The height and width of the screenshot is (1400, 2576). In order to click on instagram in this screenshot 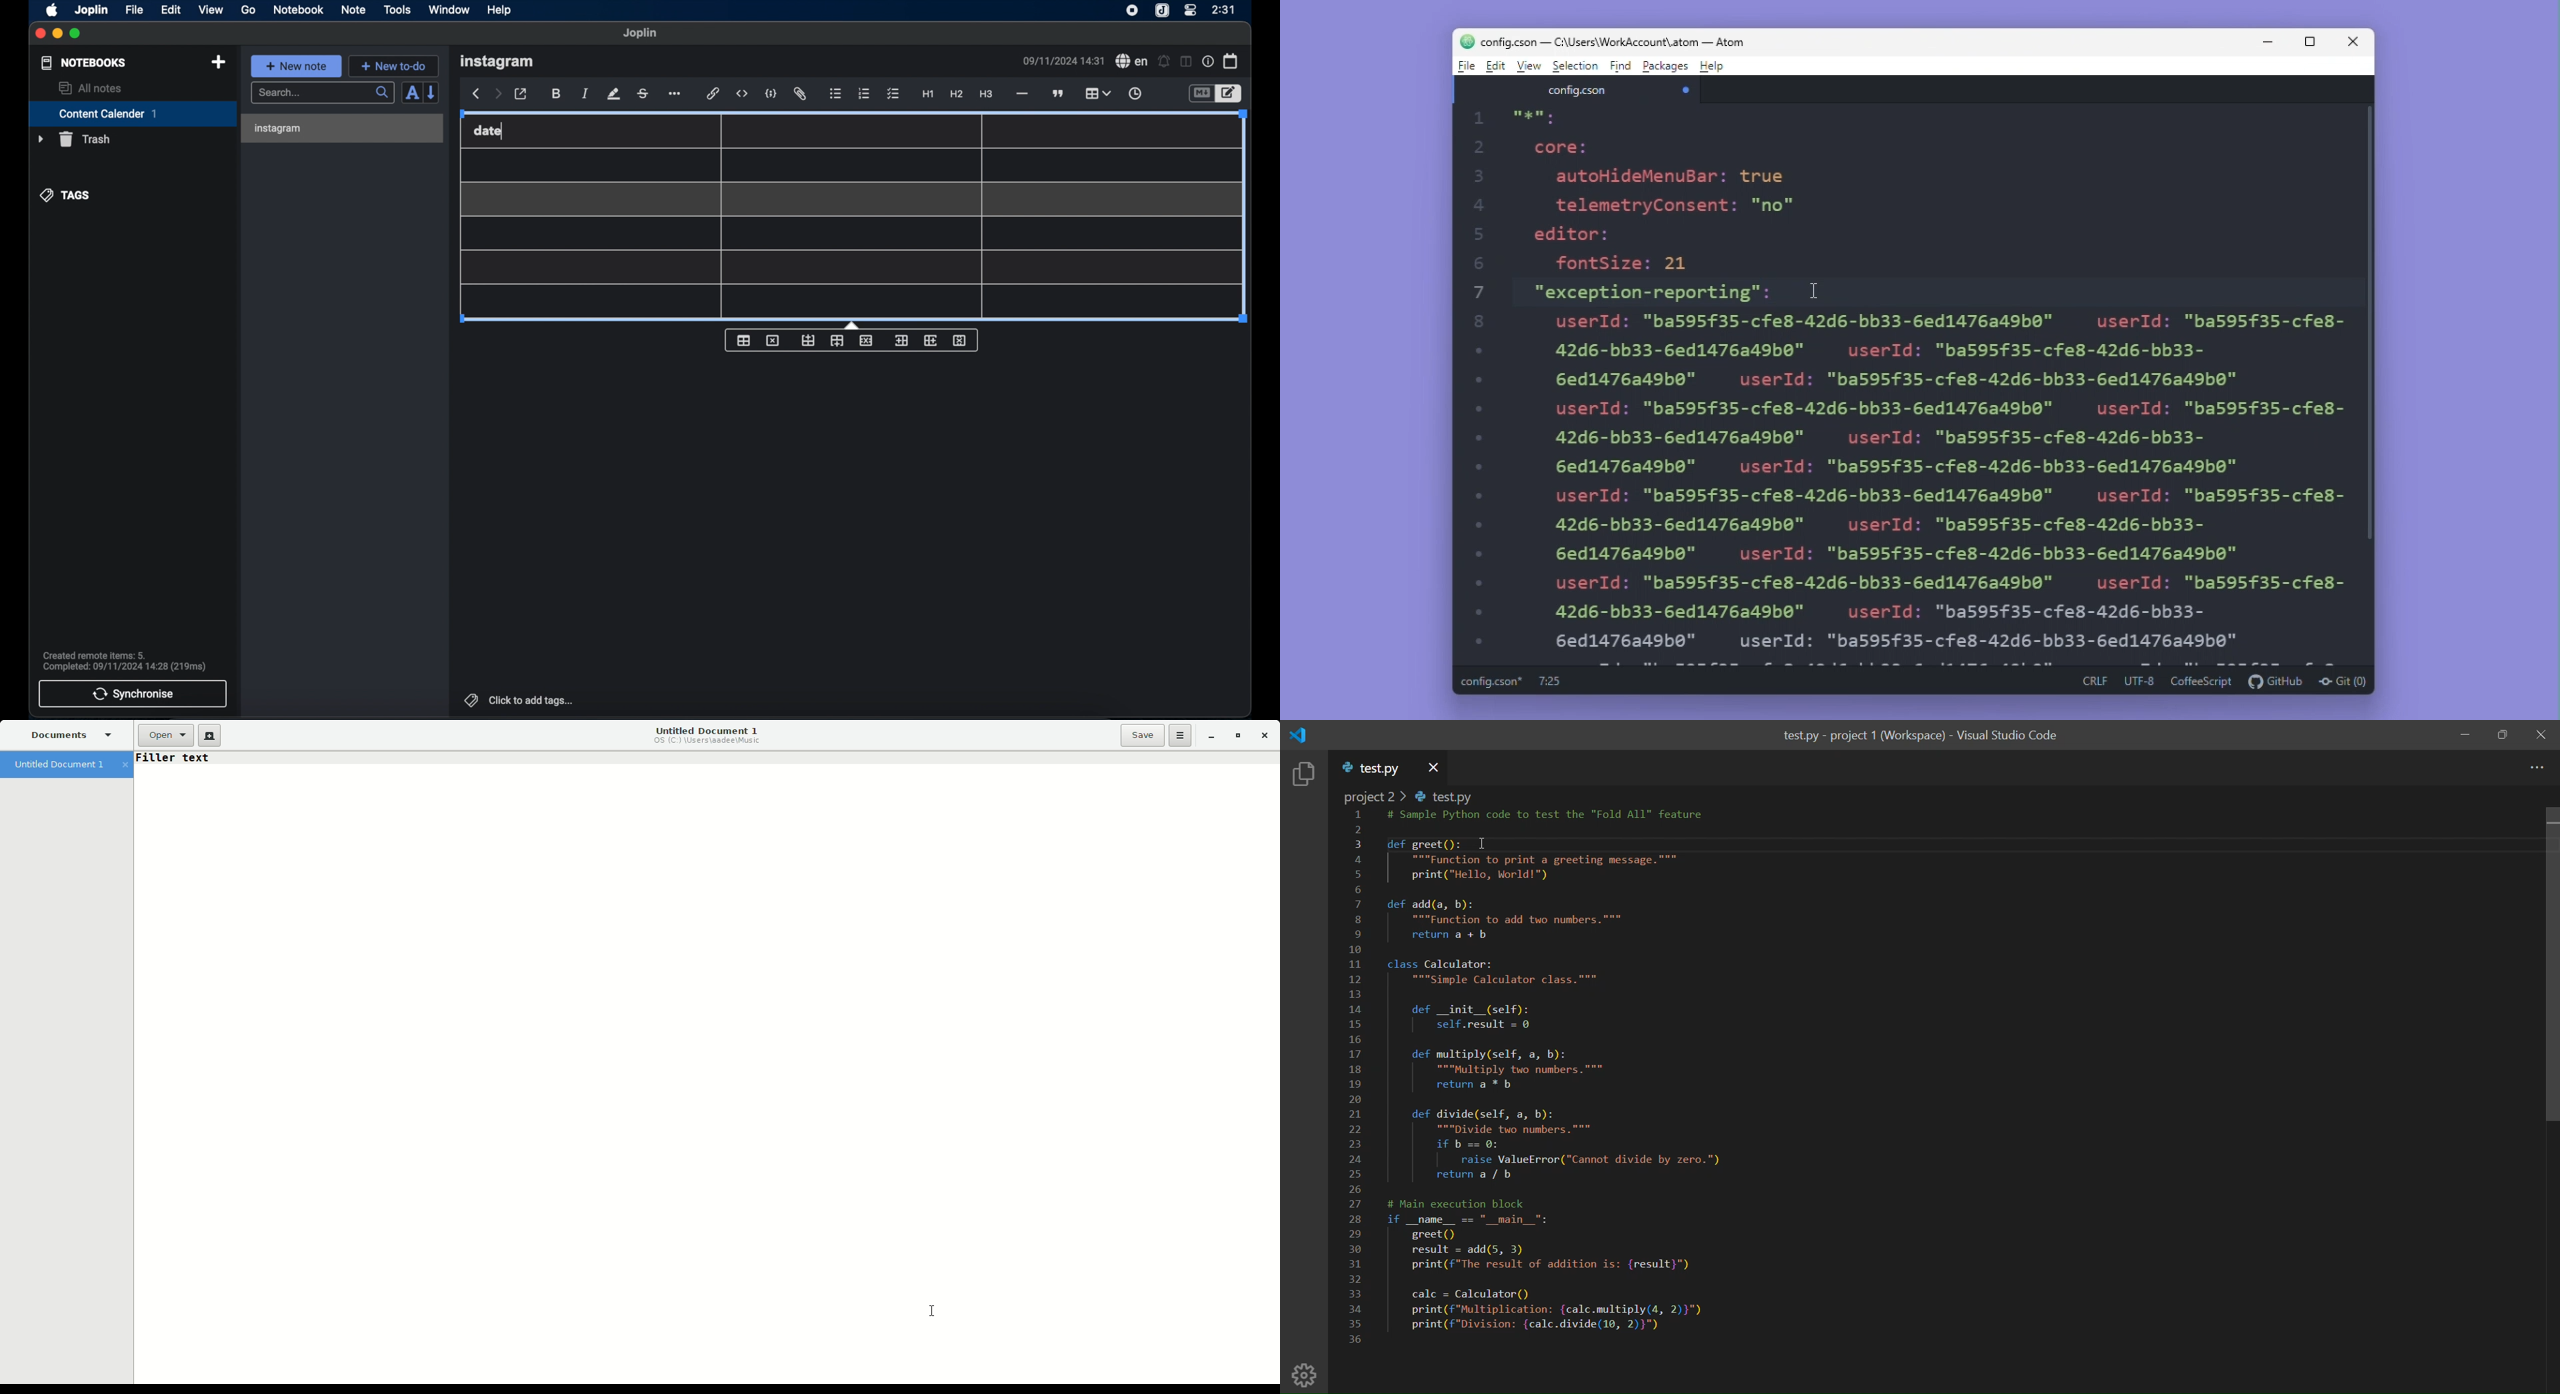, I will do `click(280, 129)`.